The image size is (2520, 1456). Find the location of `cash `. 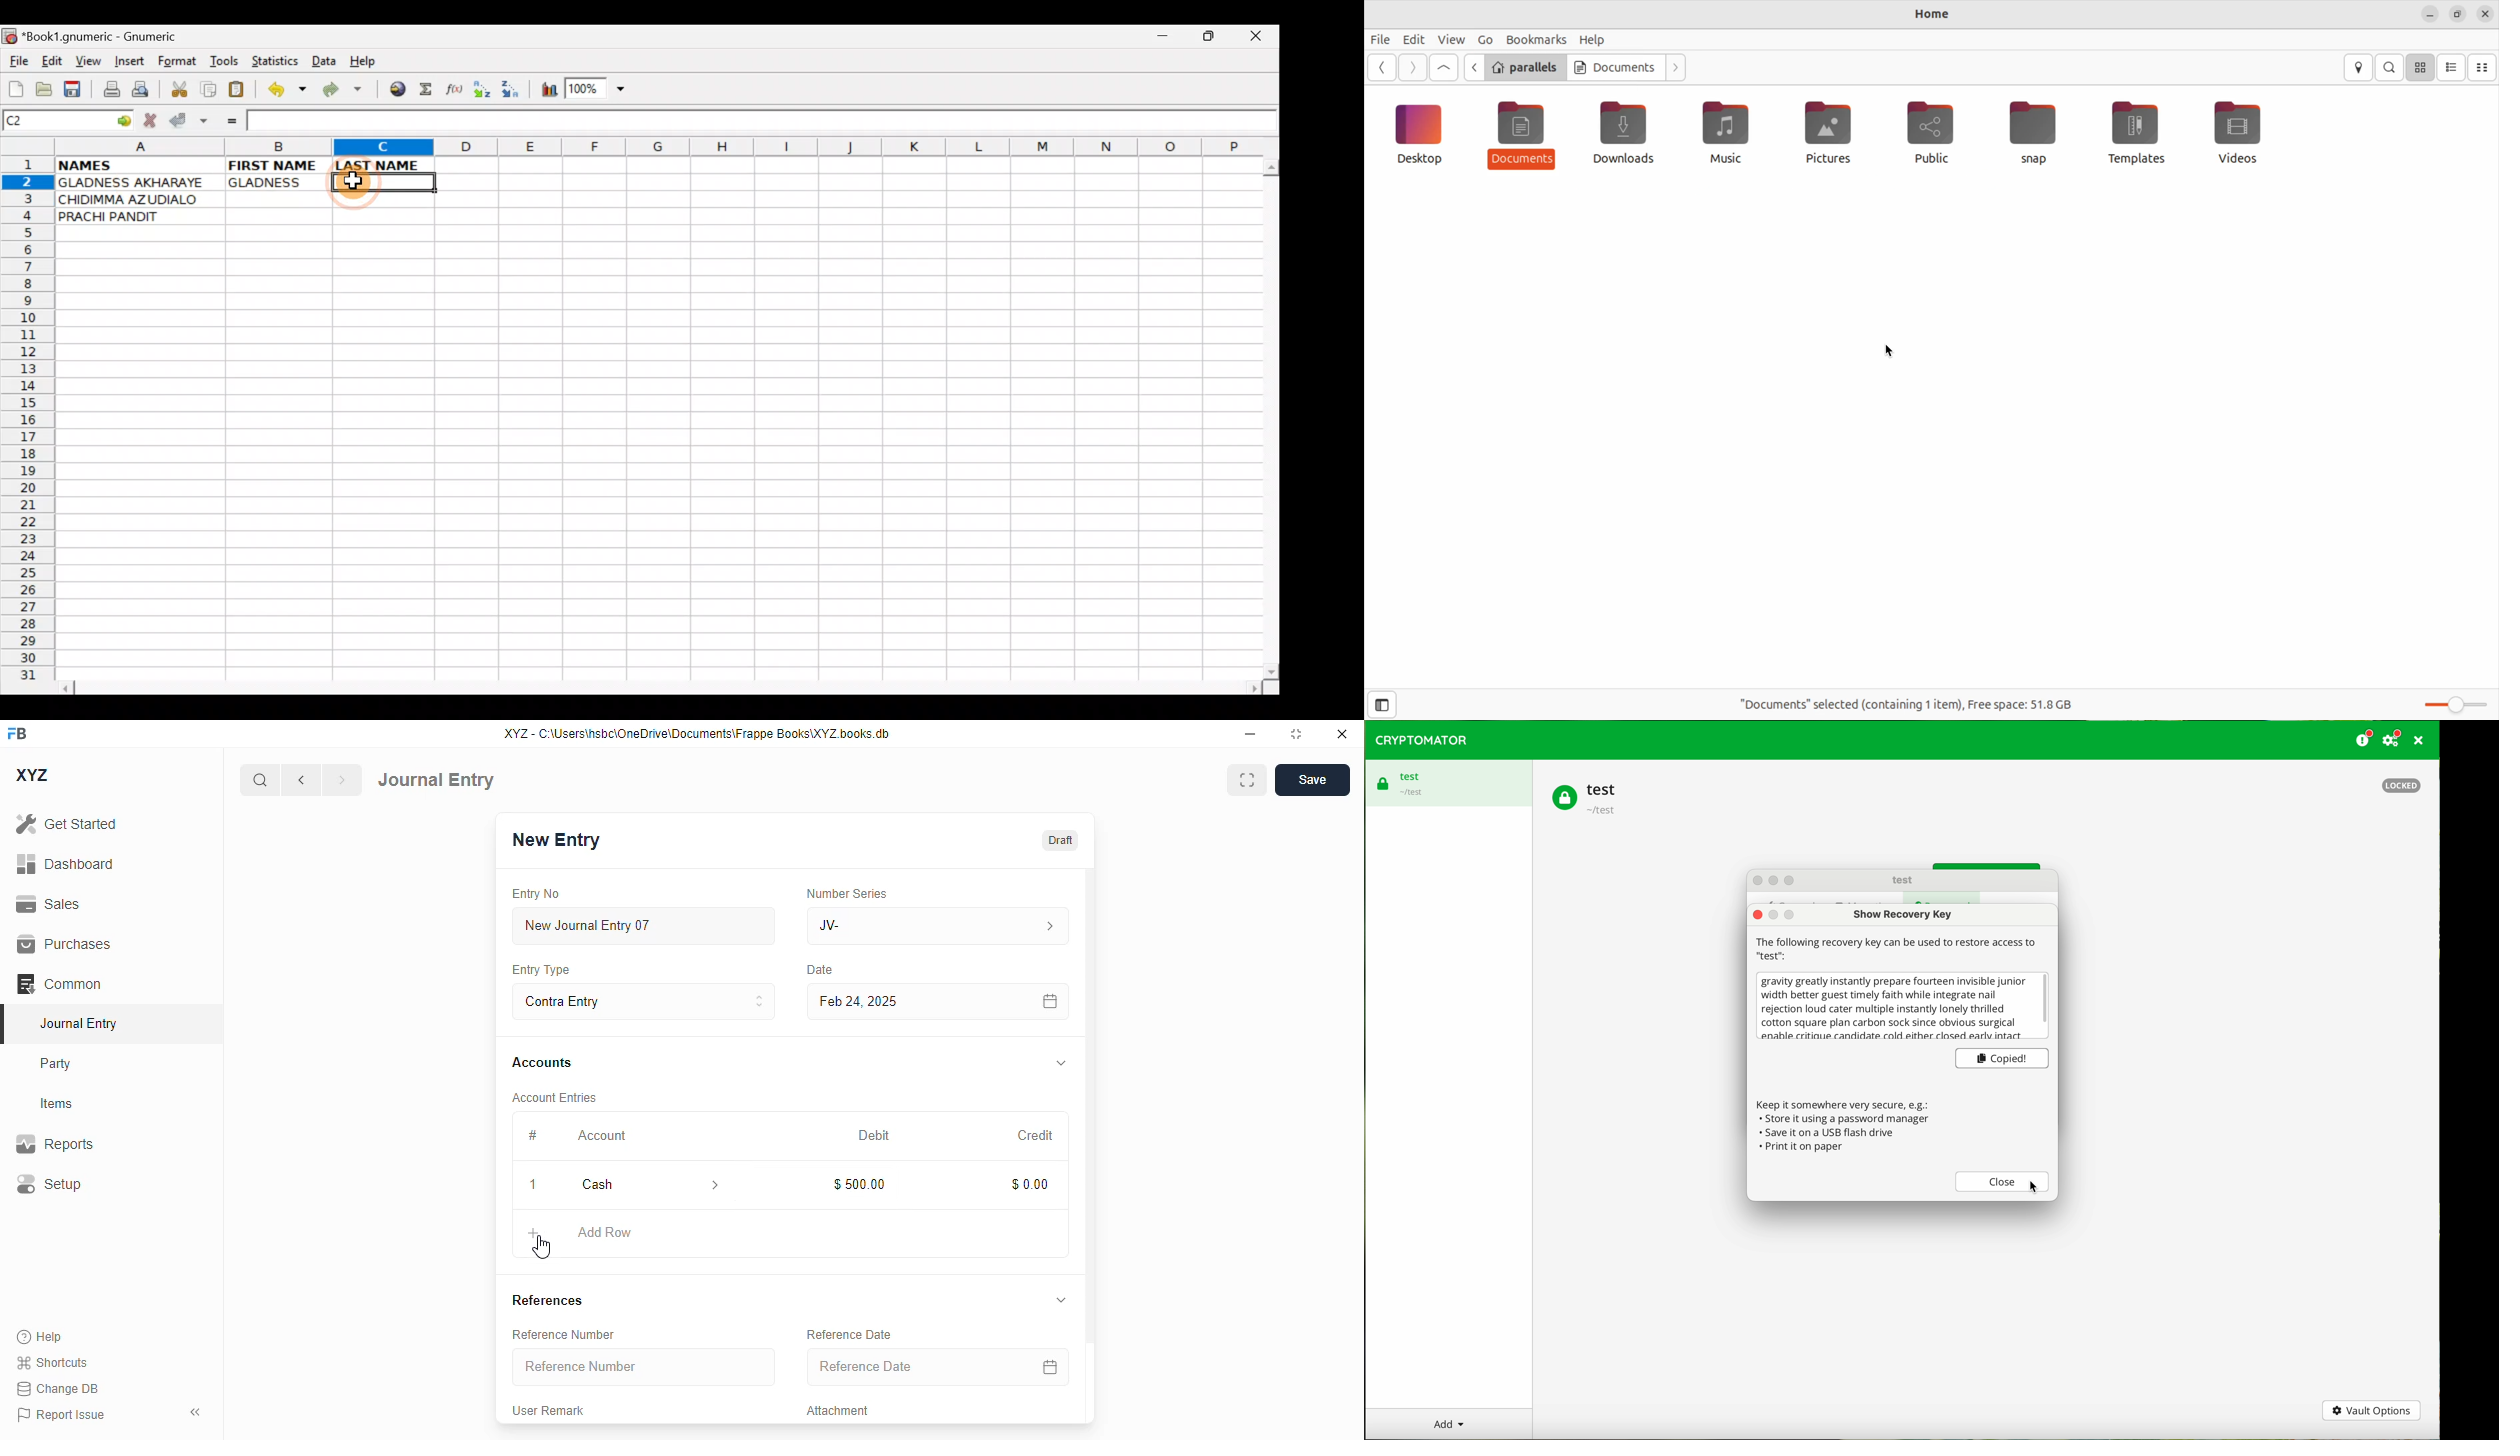

cash  is located at coordinates (626, 1184).